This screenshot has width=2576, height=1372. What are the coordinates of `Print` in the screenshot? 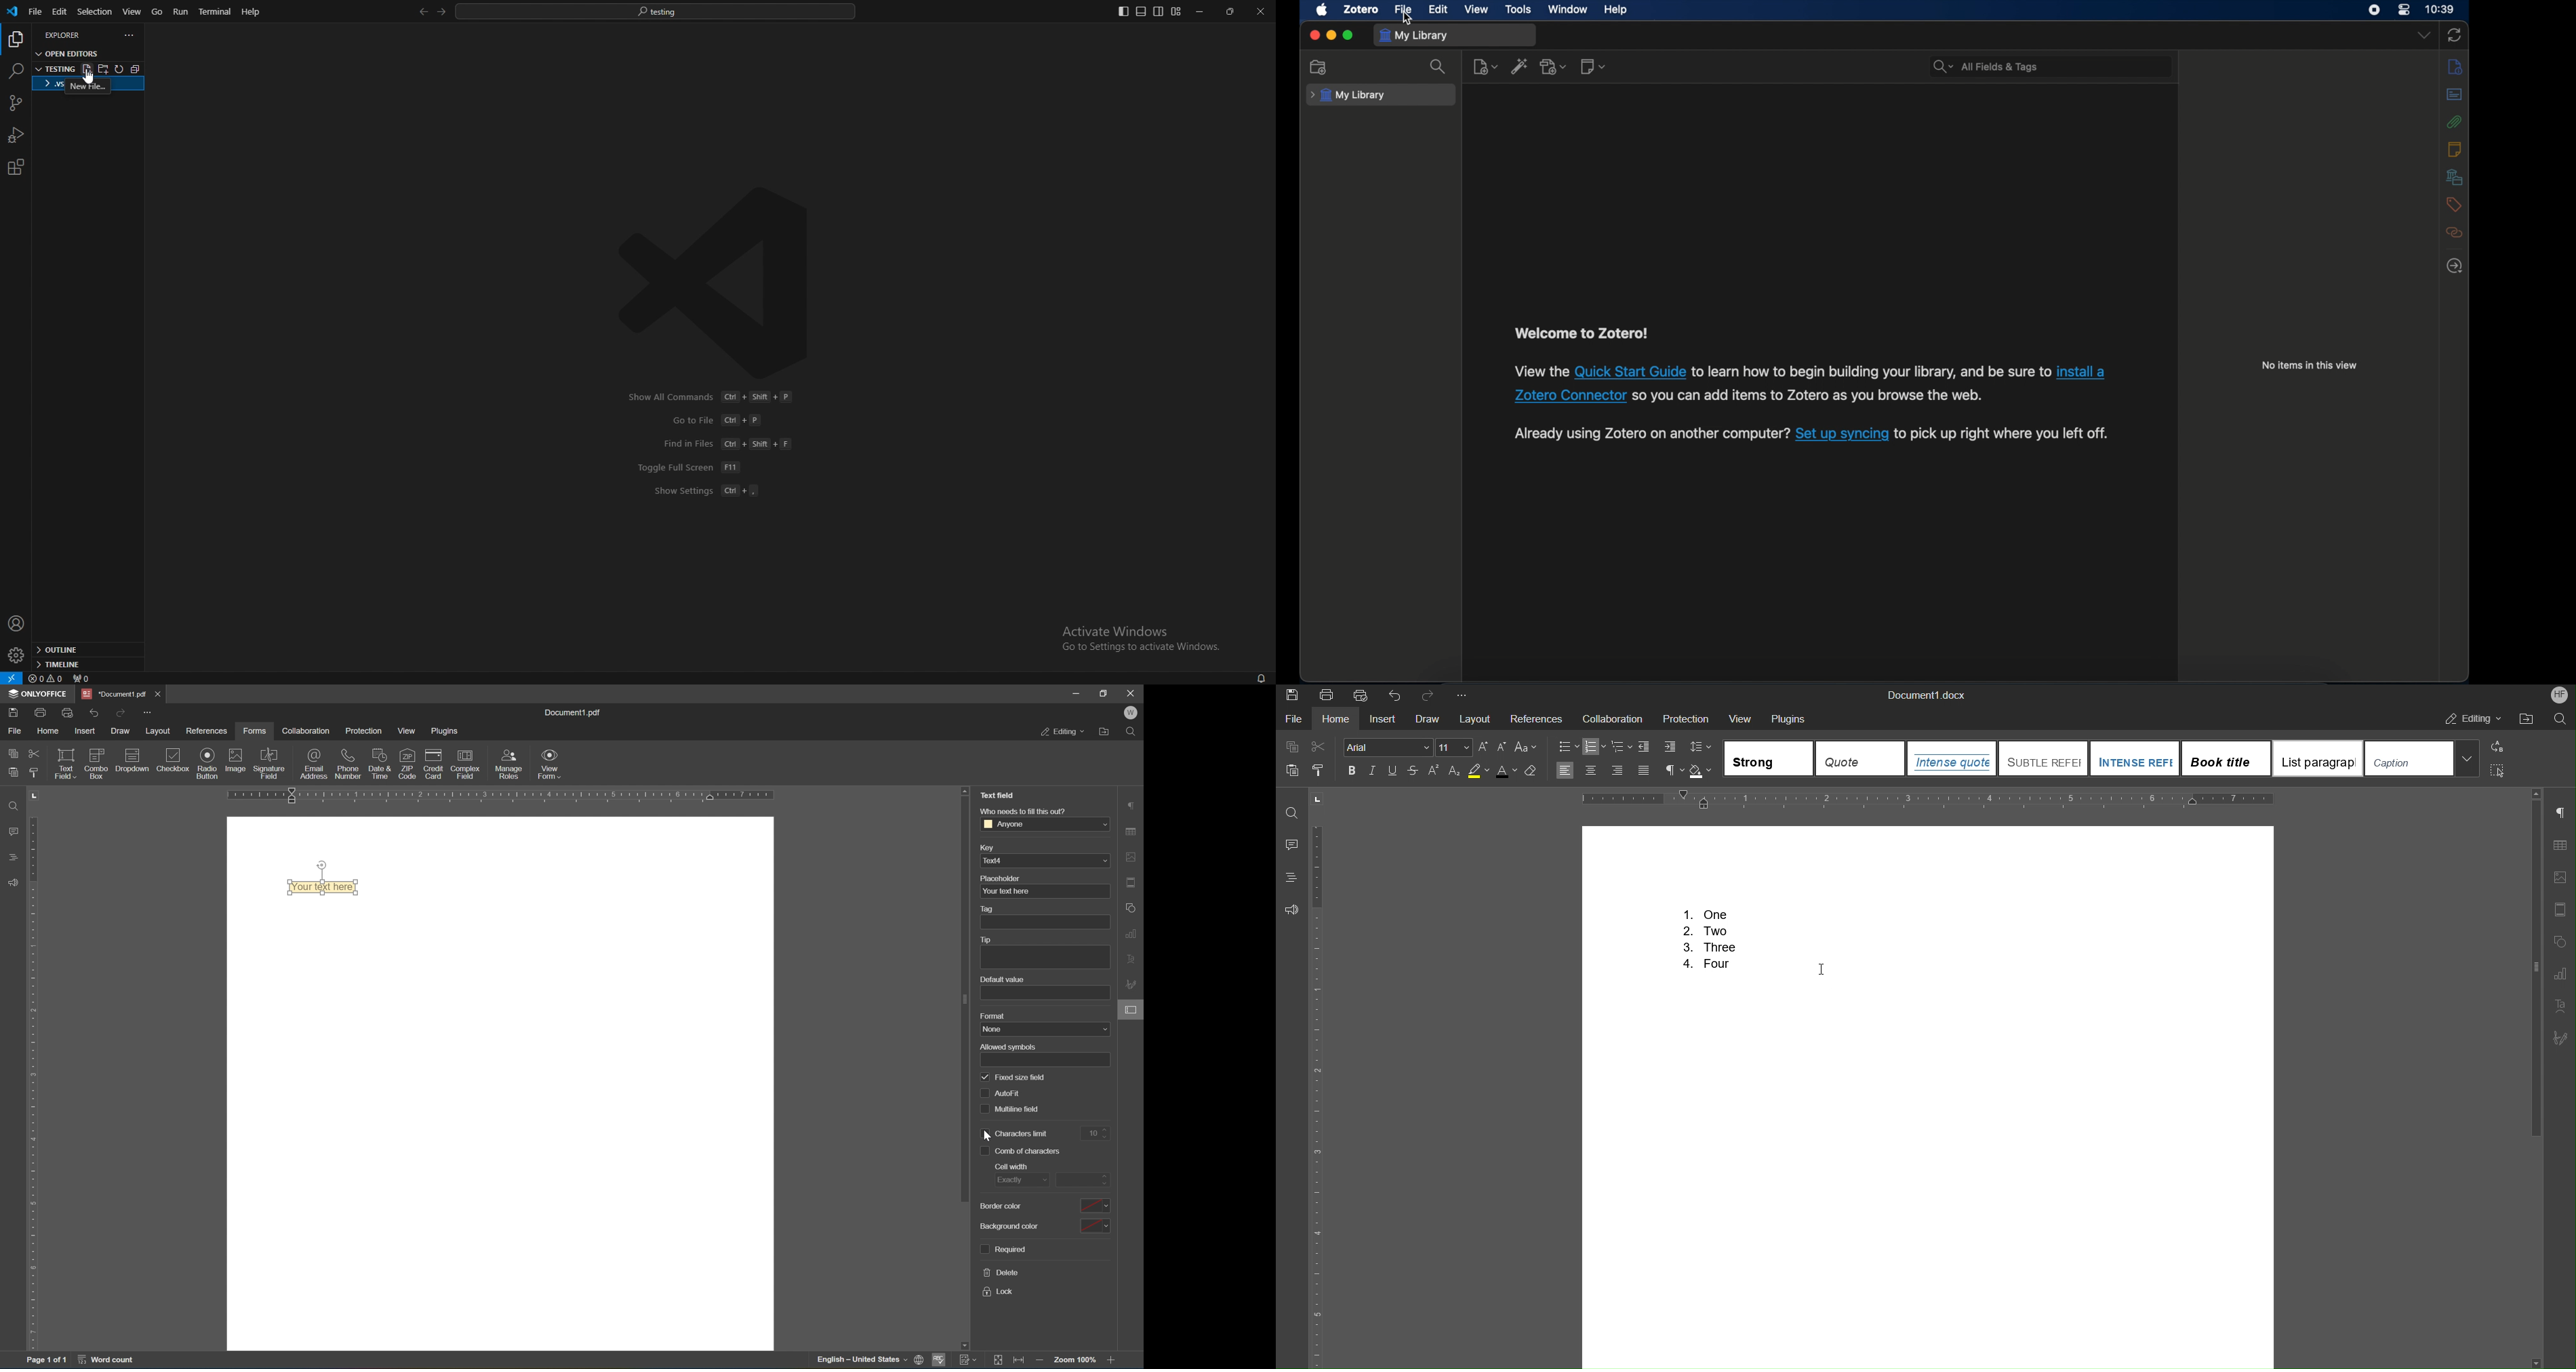 It's located at (1329, 694).